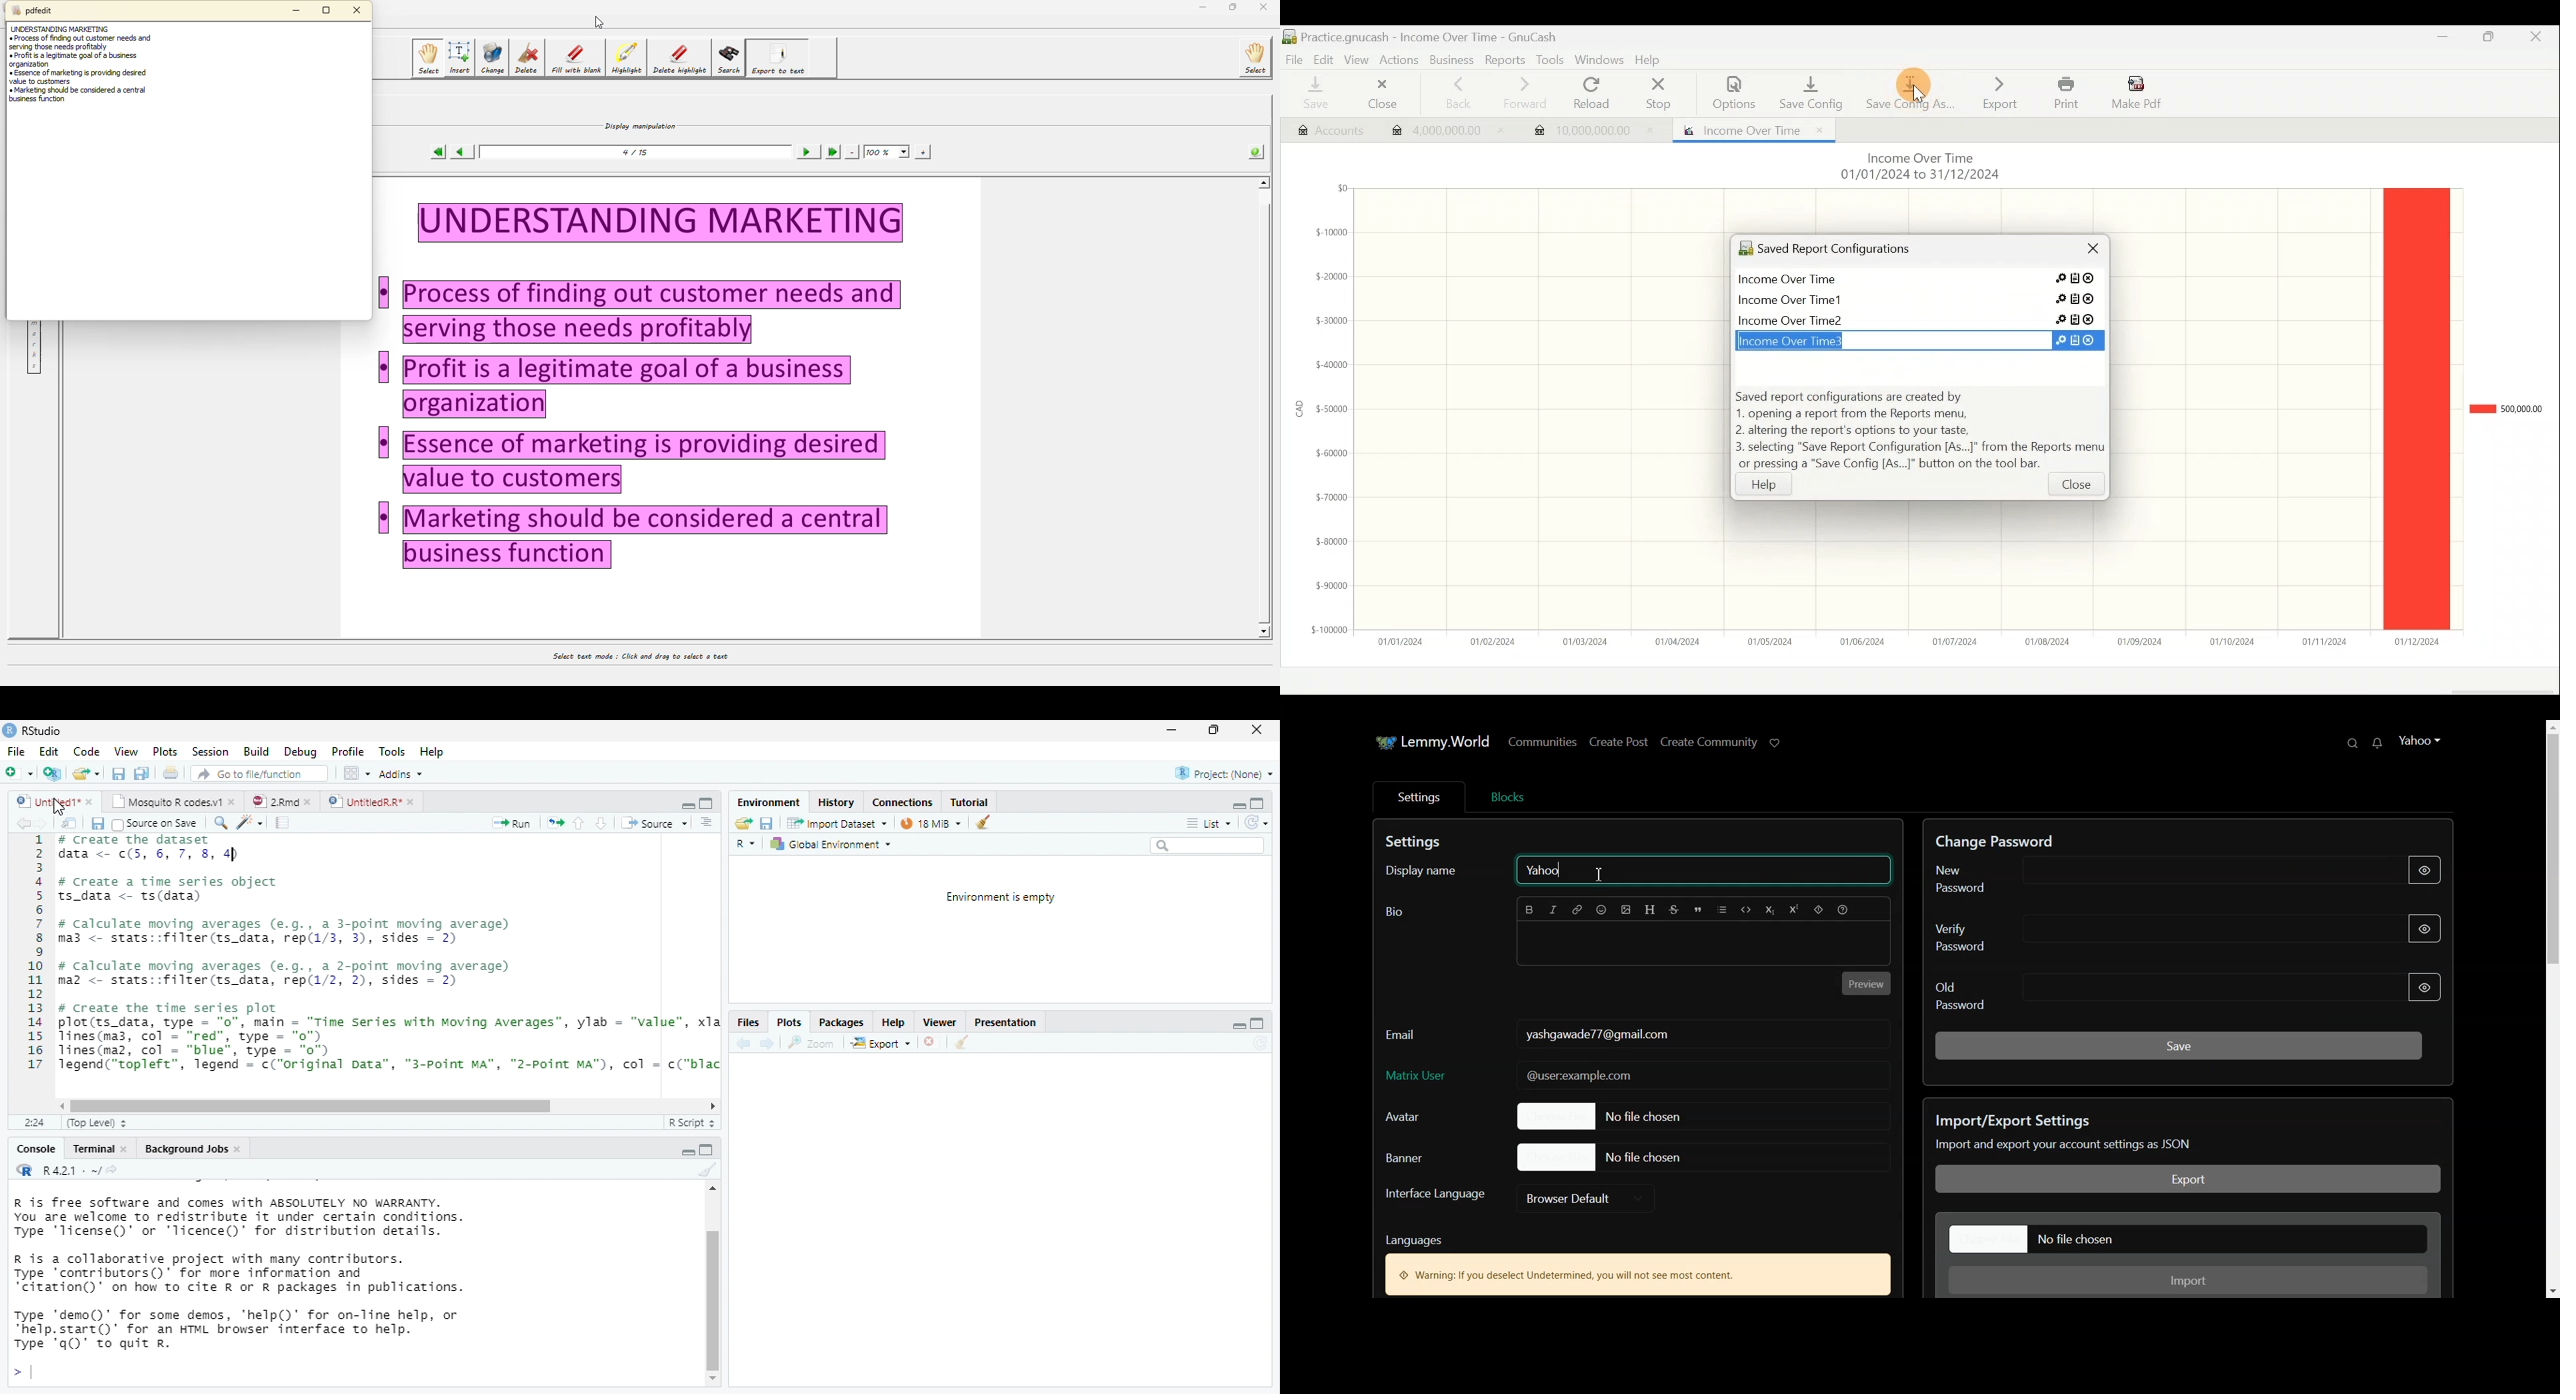 This screenshot has height=1400, width=2576. Describe the element at coordinates (930, 823) in the screenshot. I see `28 MiB` at that location.